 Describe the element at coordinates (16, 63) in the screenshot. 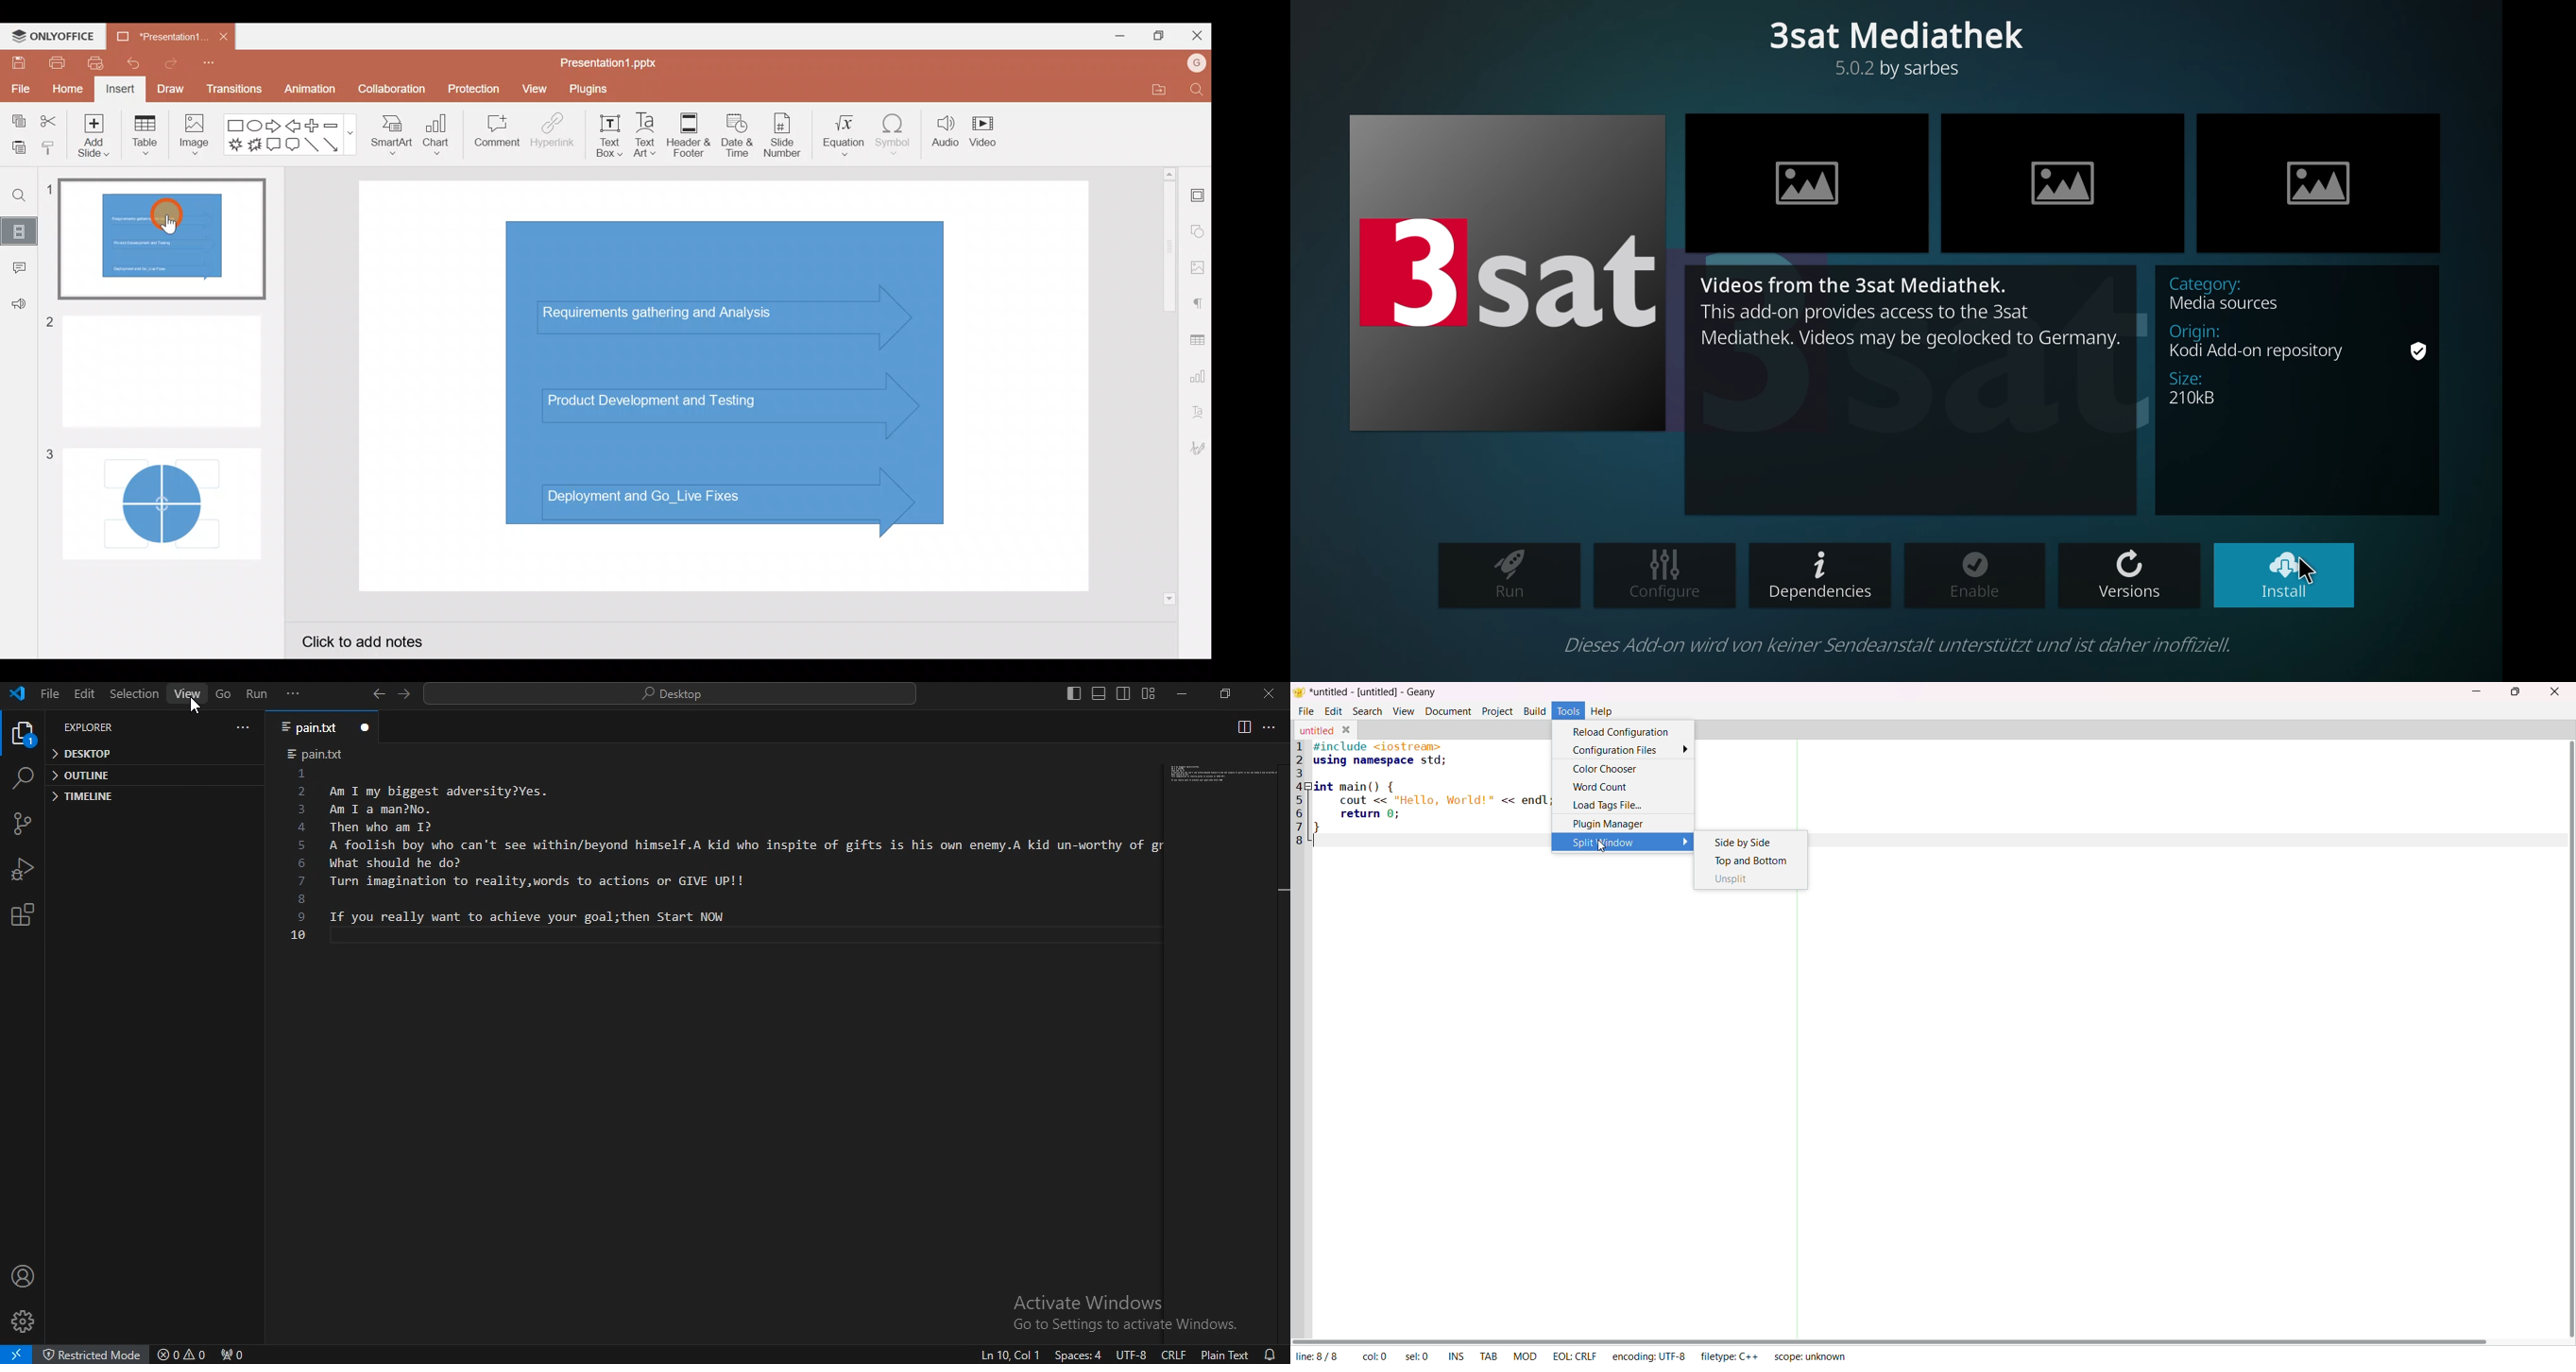

I see `Save` at that location.